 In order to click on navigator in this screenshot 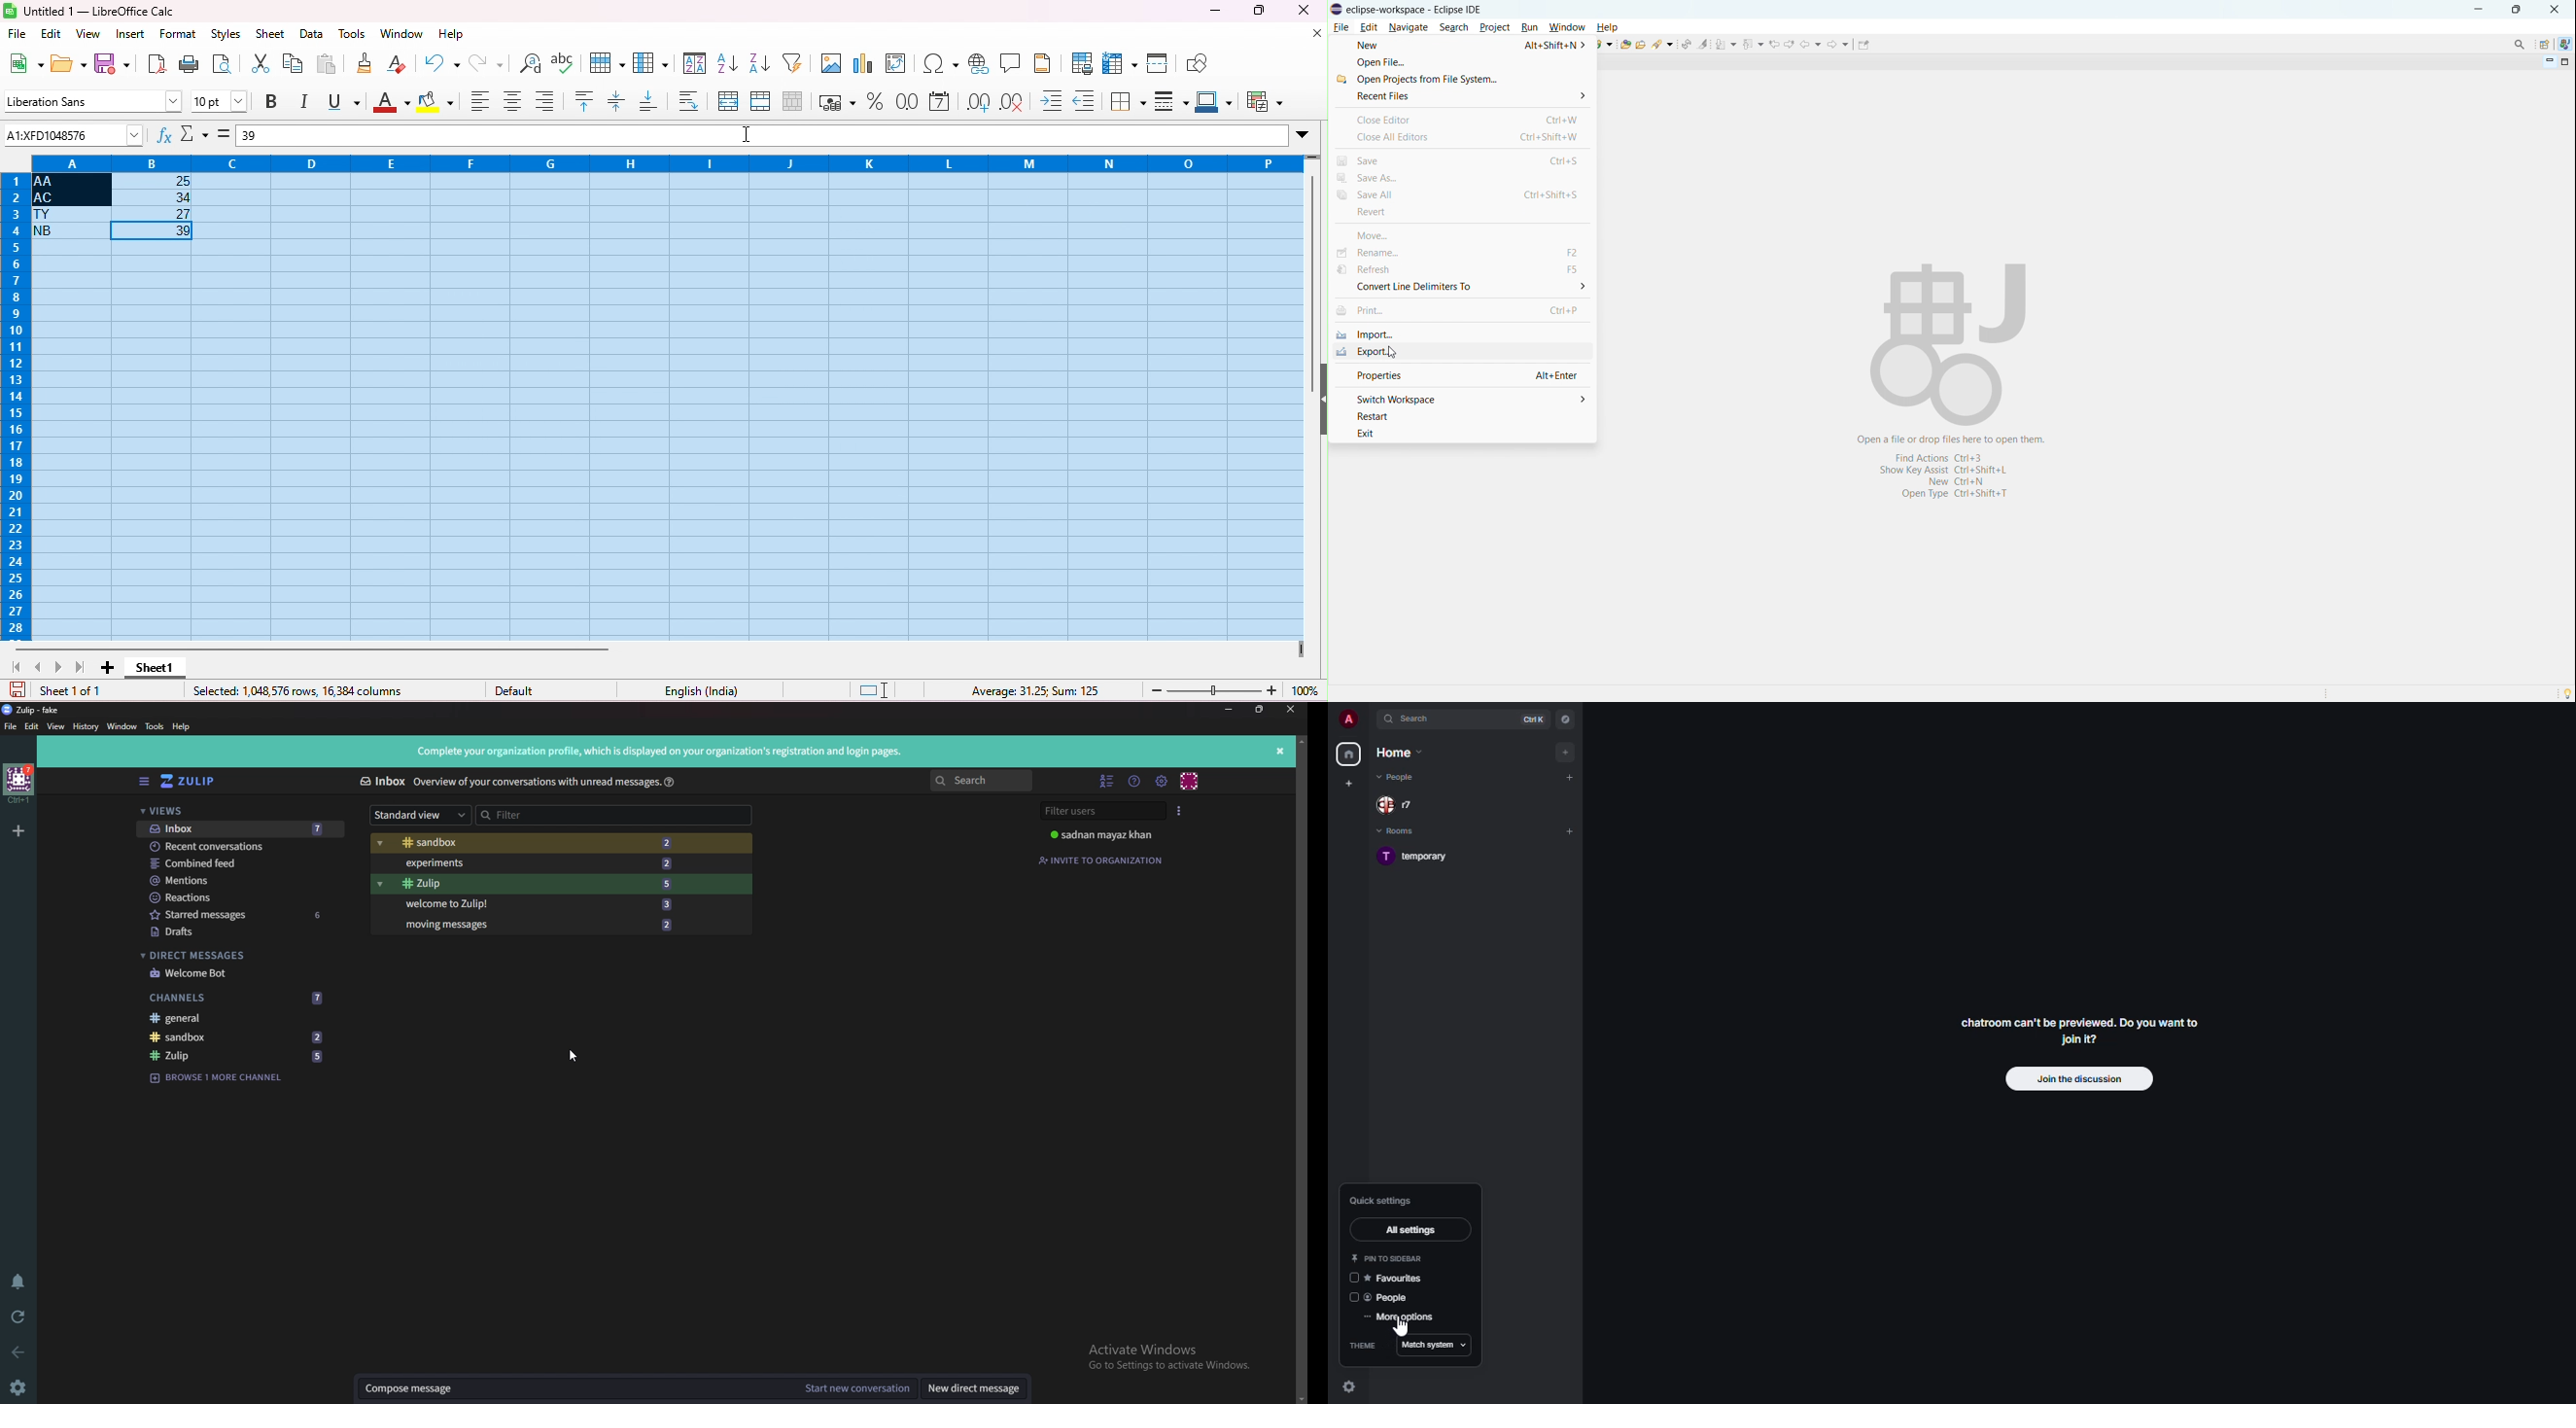, I will do `click(1565, 719)`.